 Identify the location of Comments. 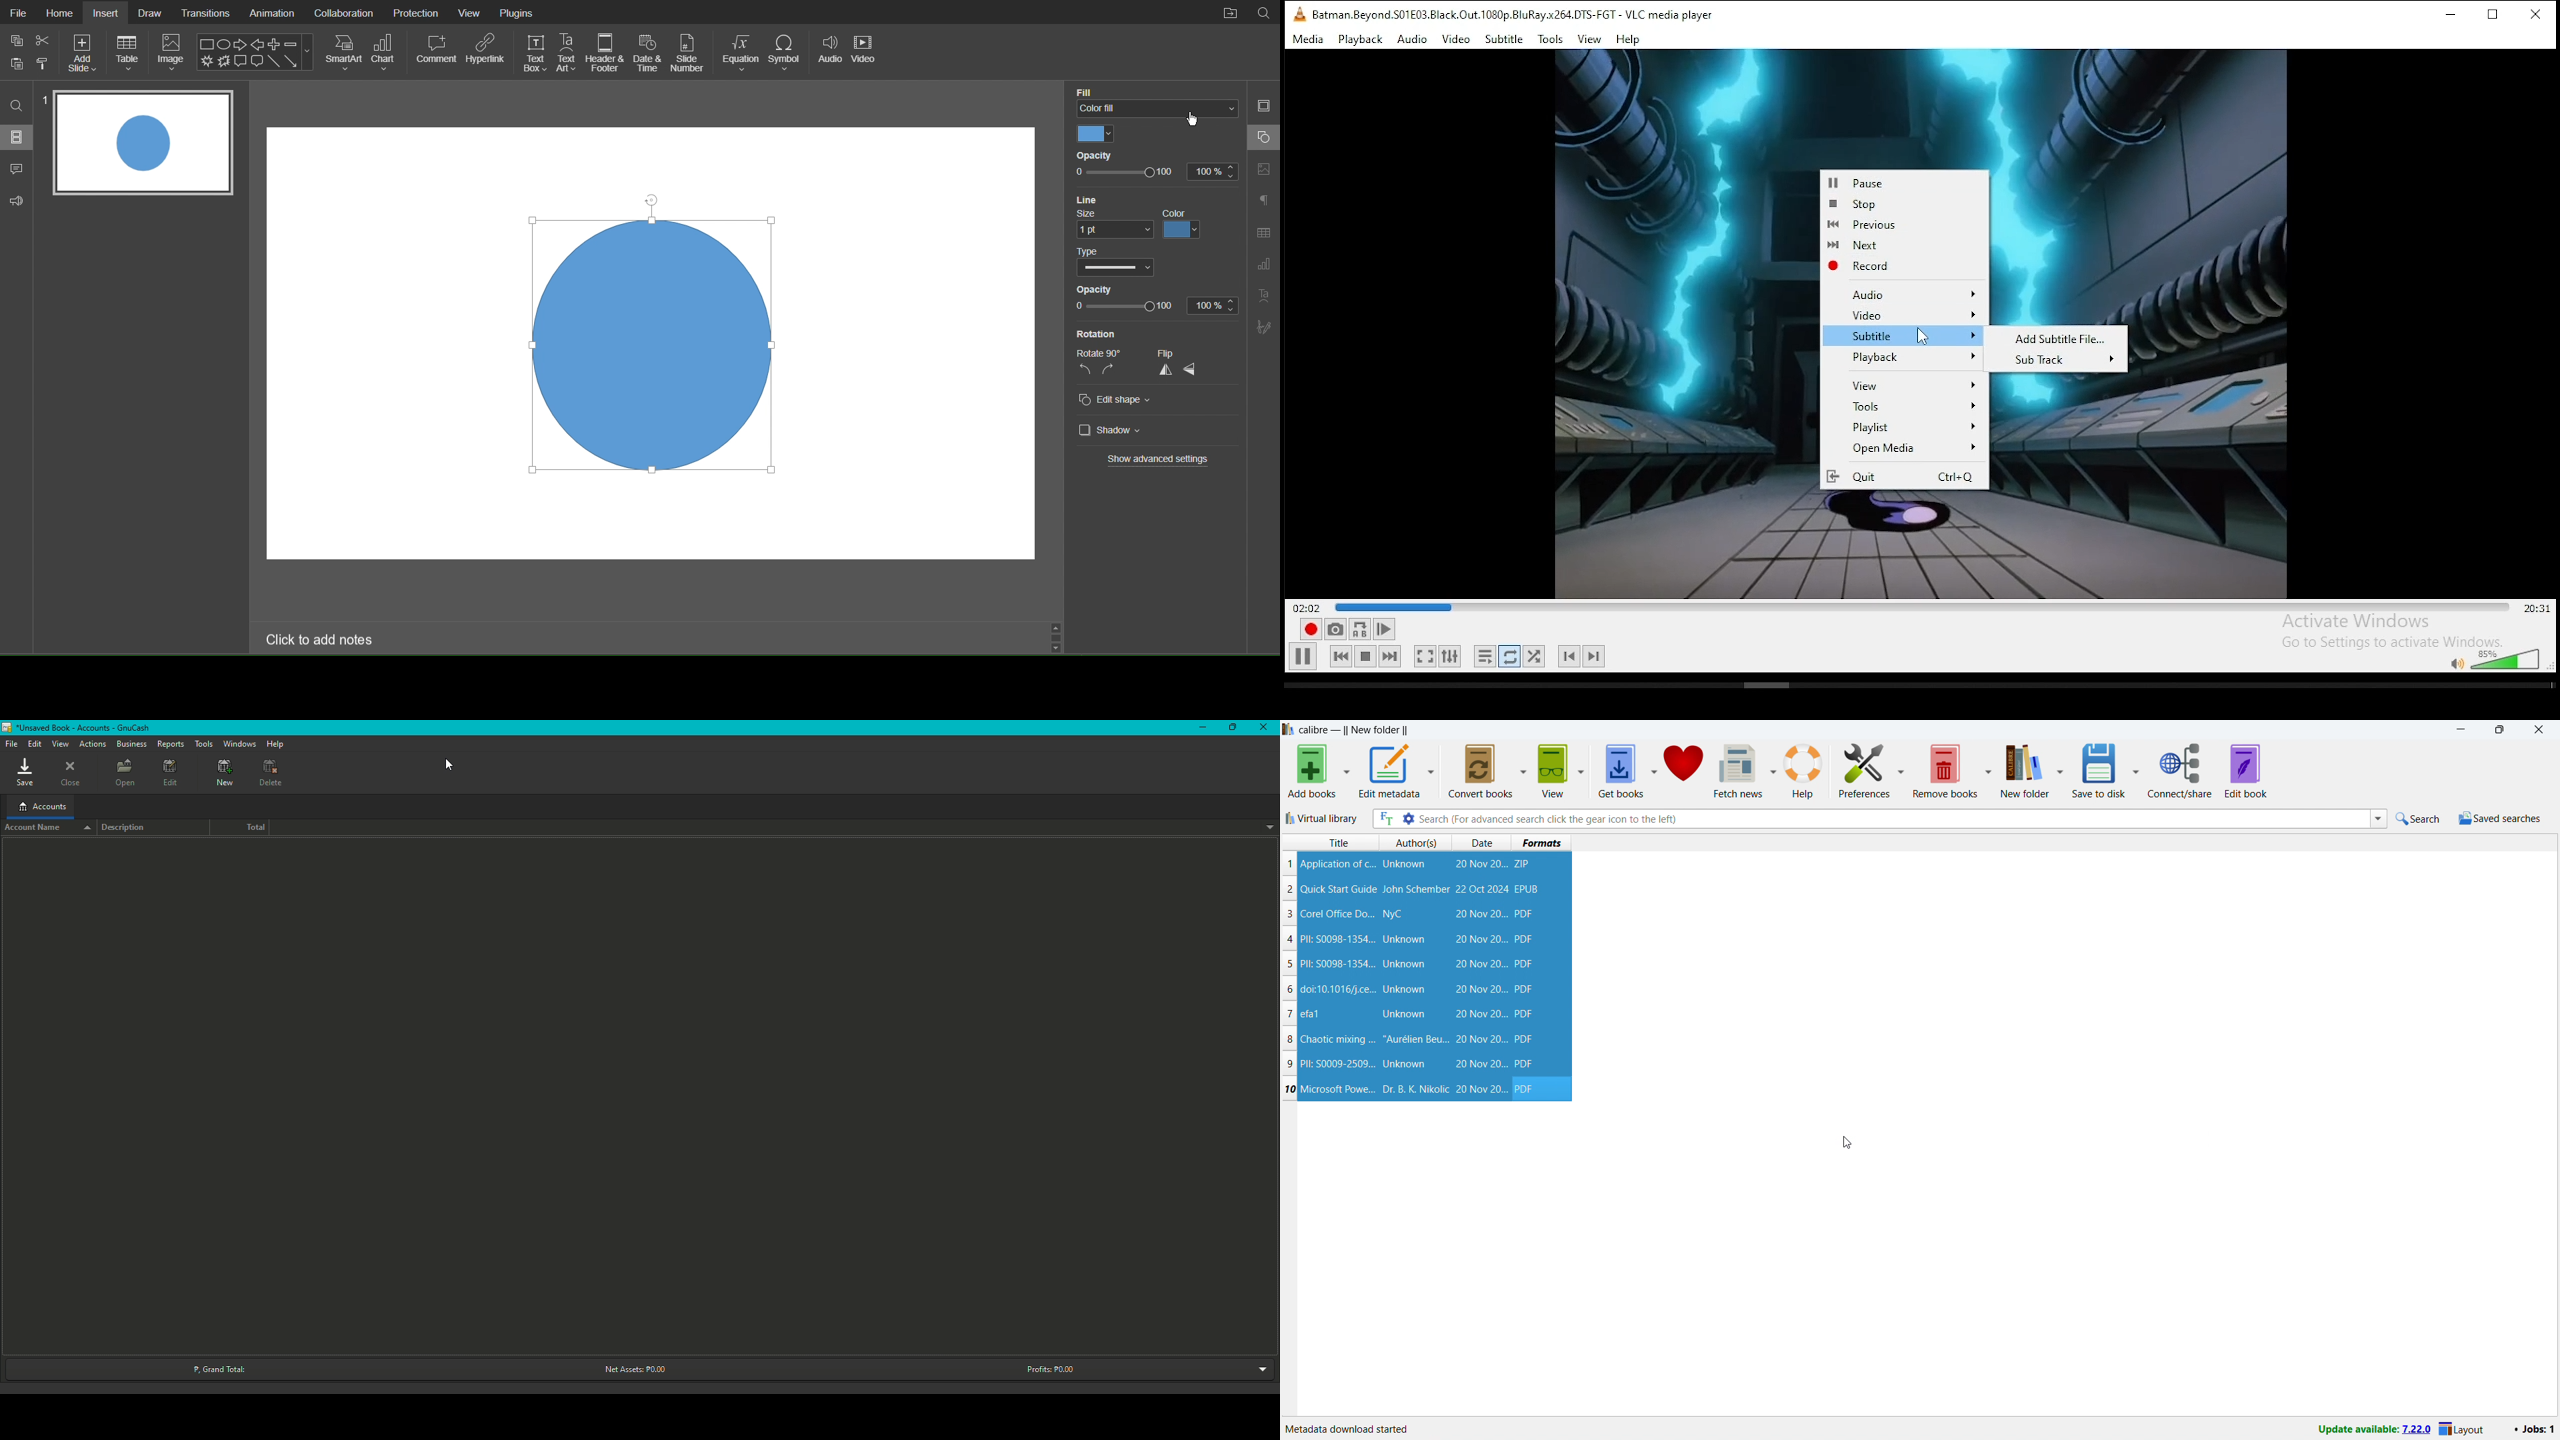
(17, 169).